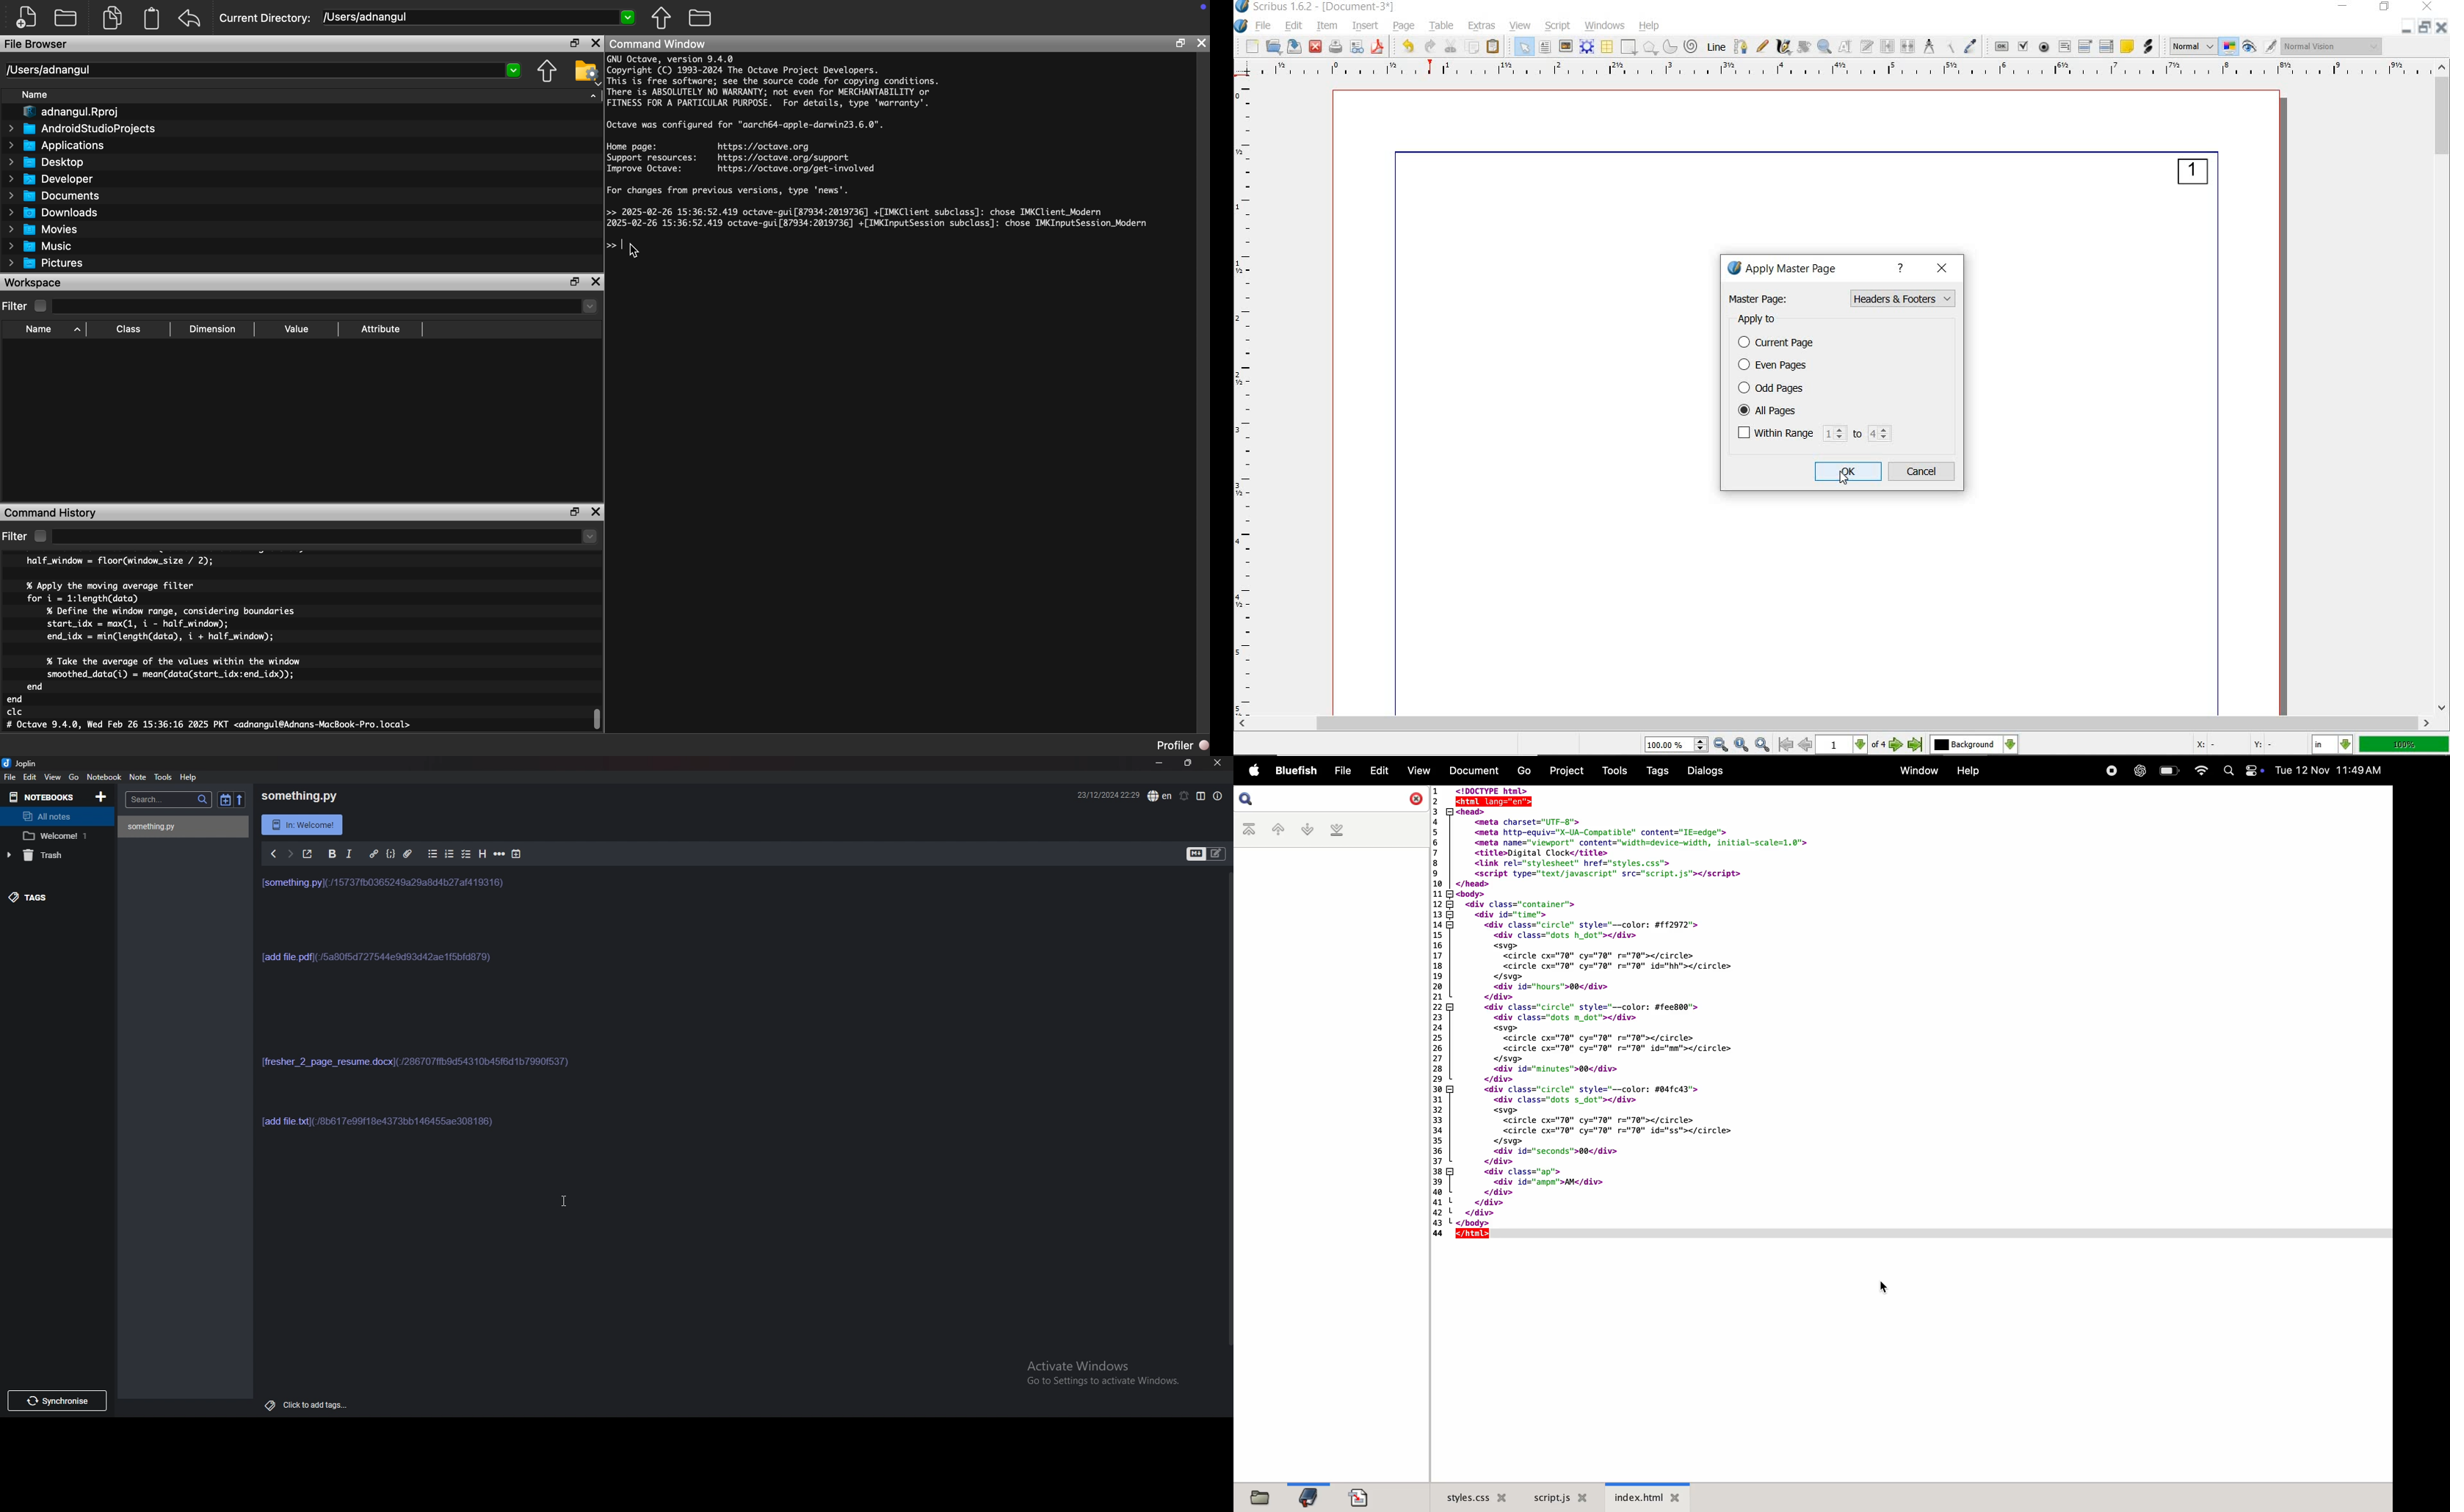  I want to click on view, so click(53, 778).